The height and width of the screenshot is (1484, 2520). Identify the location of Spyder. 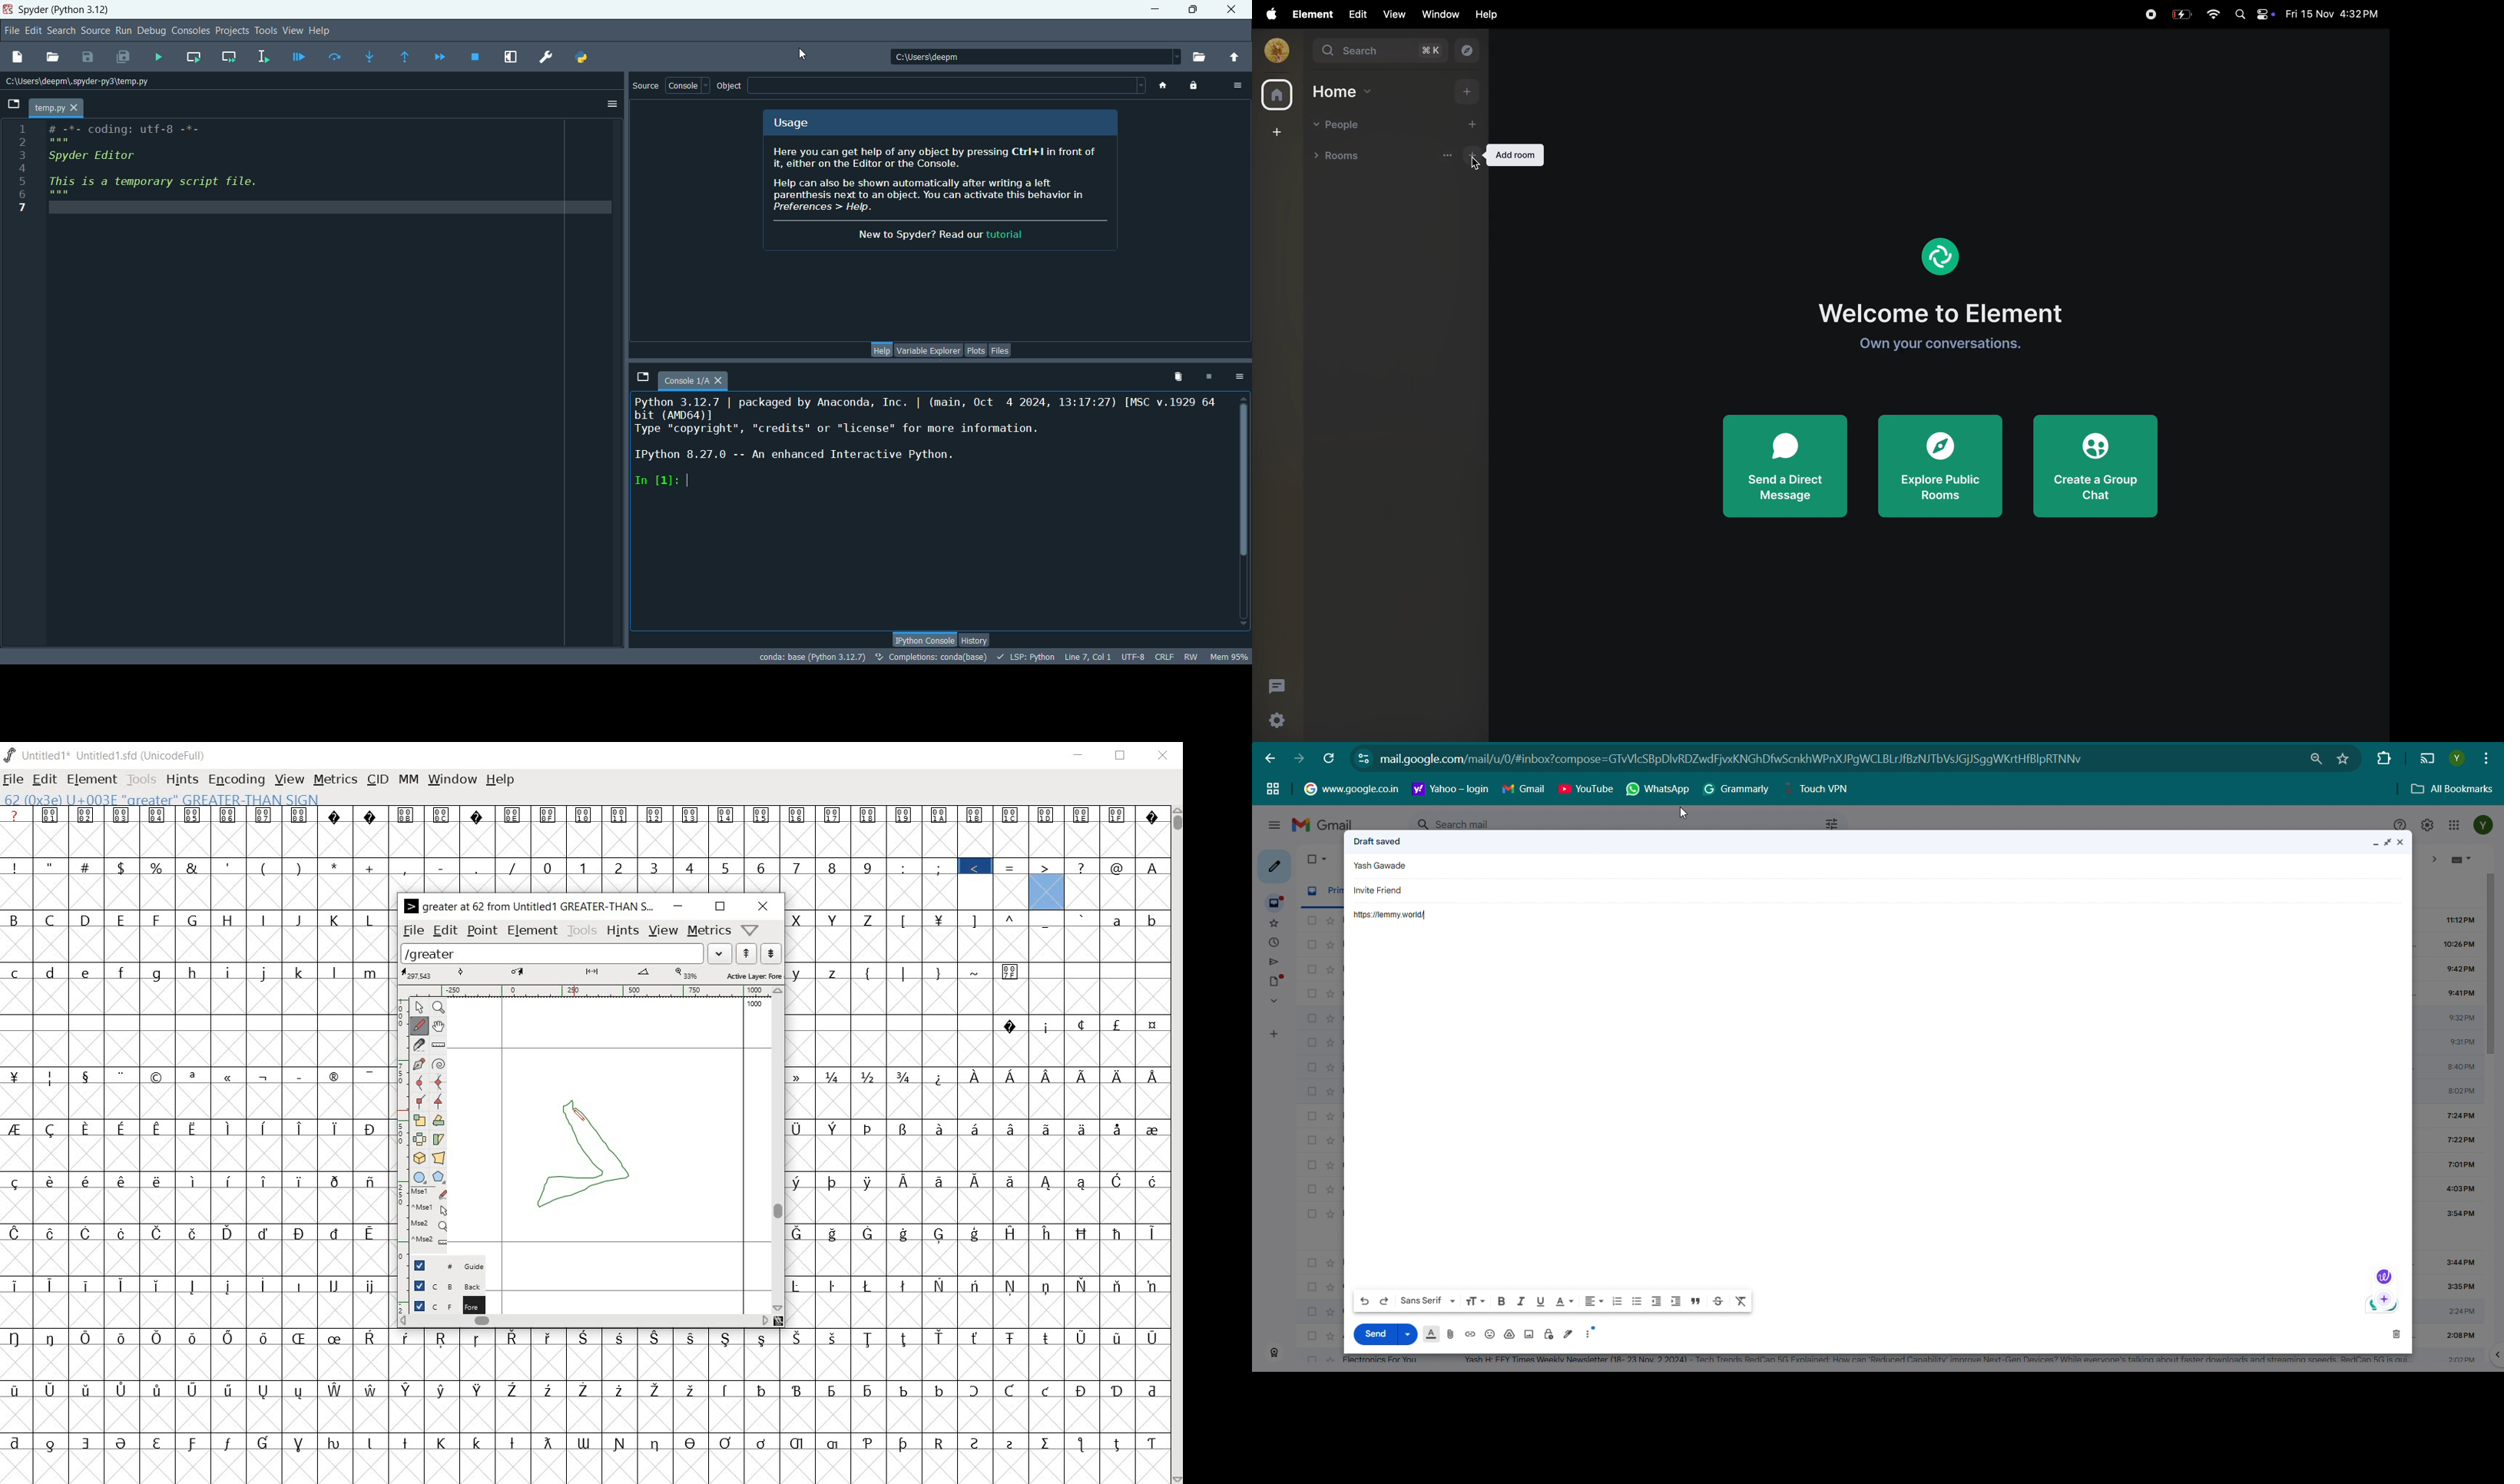
(67, 11).